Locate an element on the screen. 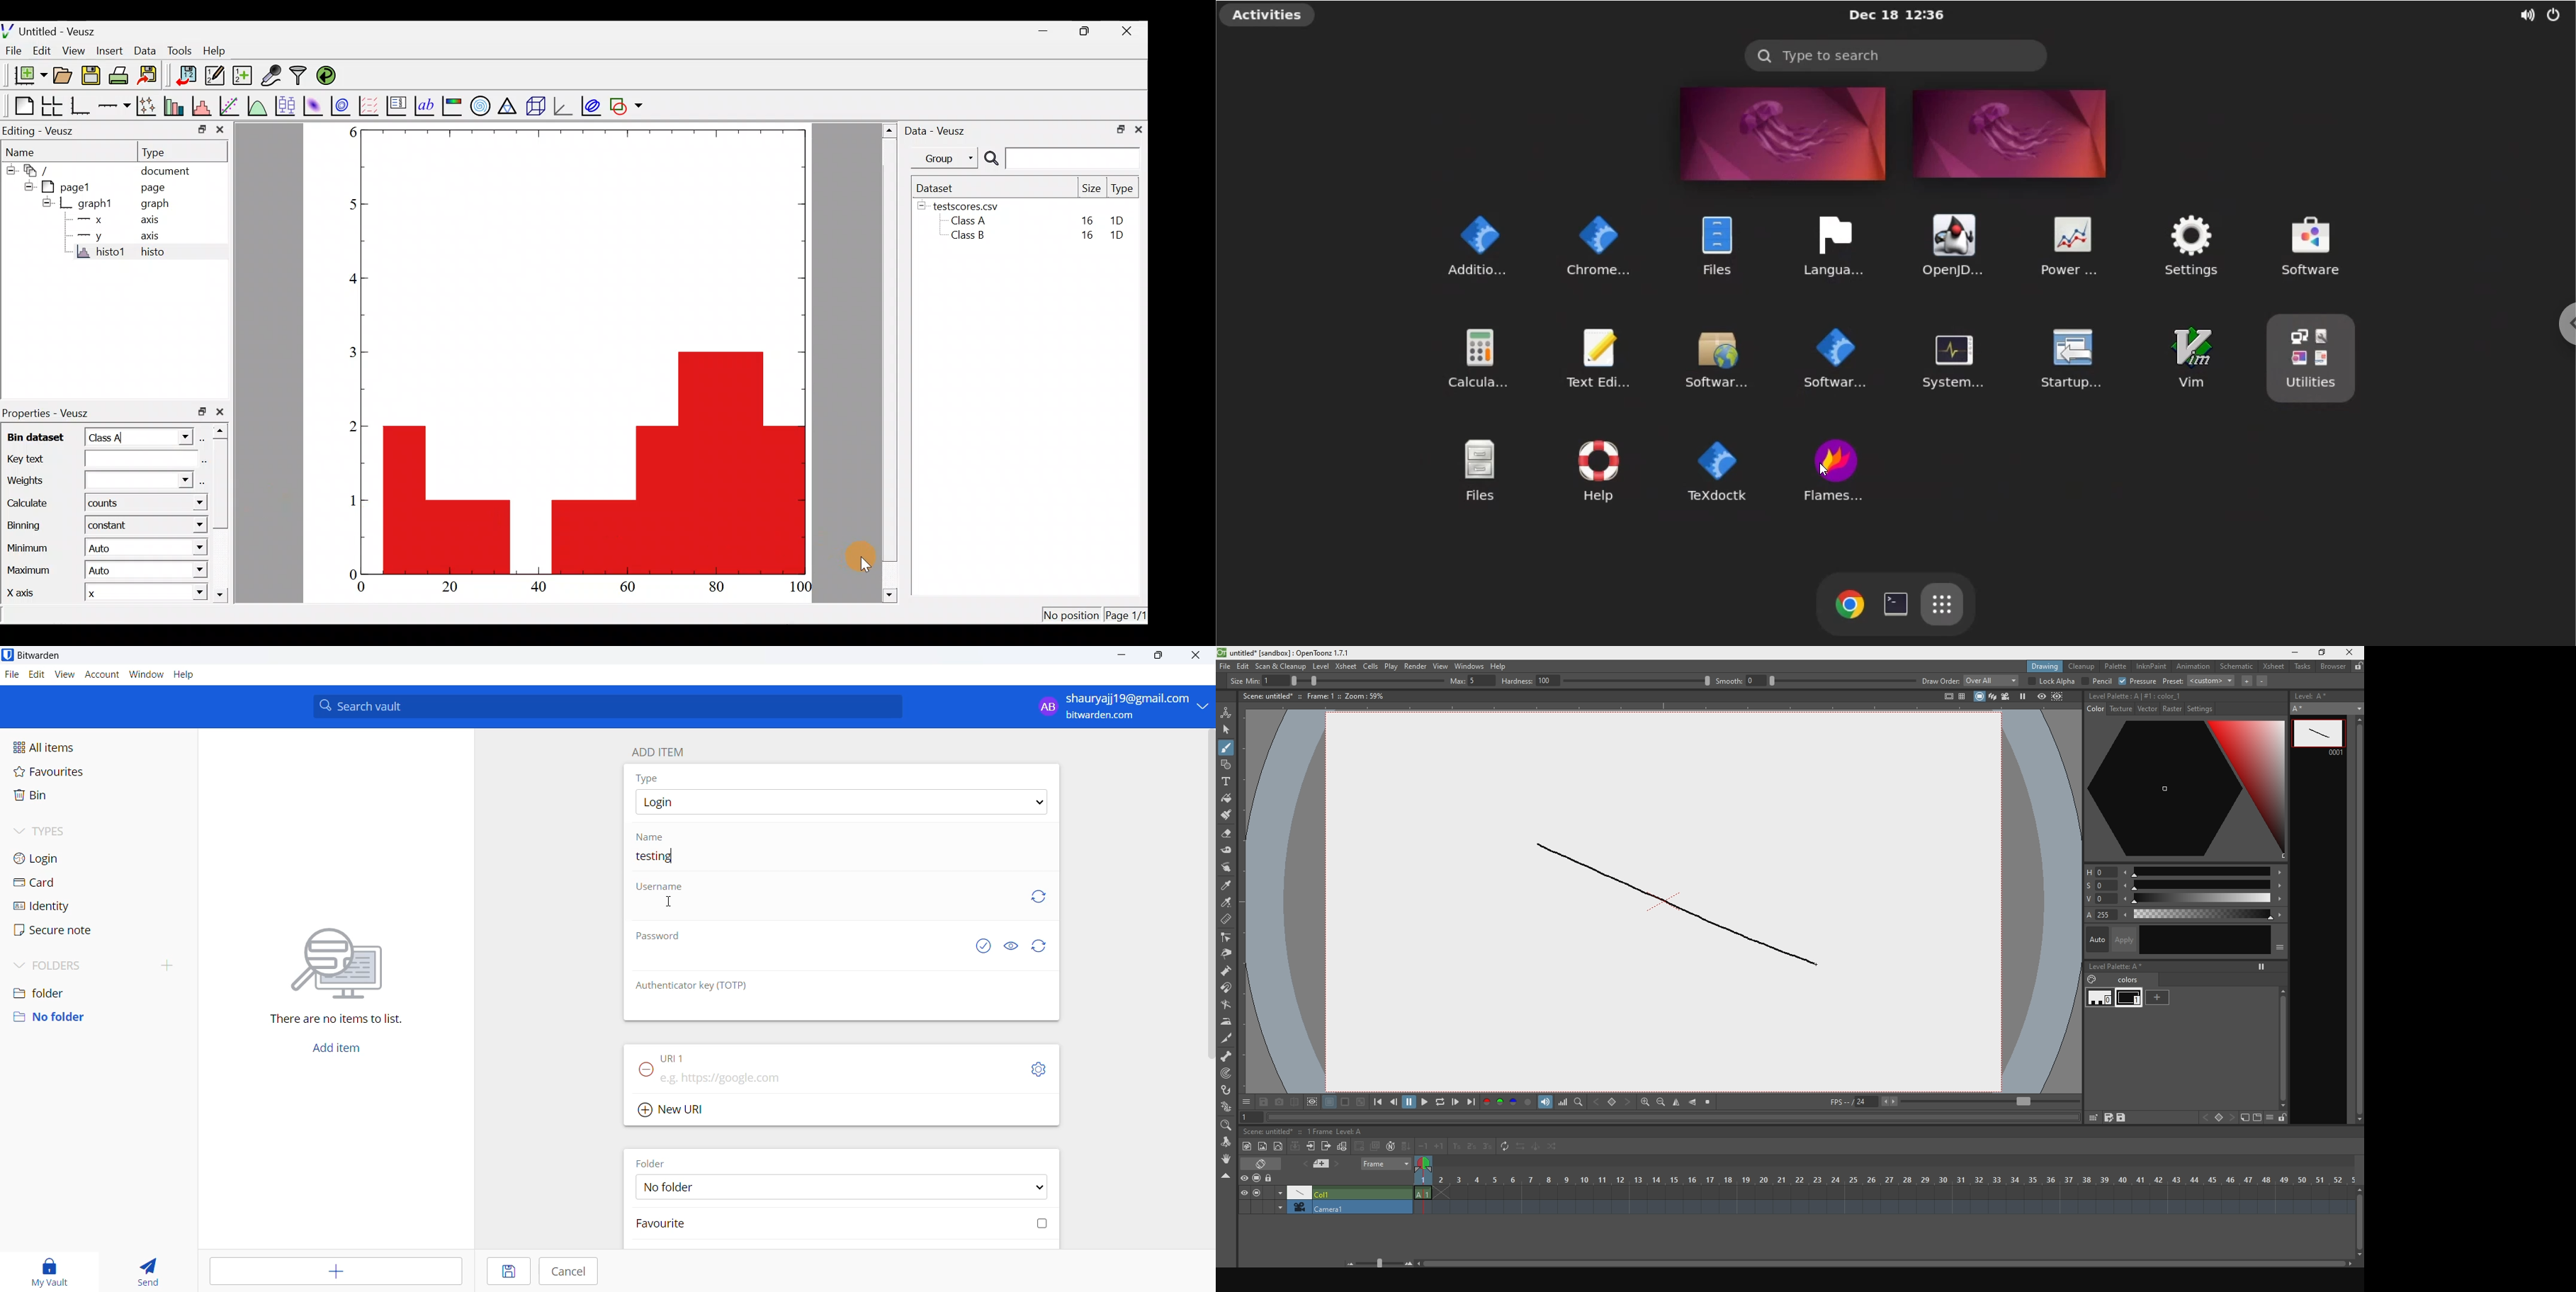 The height and width of the screenshot is (1316, 2576). plat is located at coordinates (1390, 666).